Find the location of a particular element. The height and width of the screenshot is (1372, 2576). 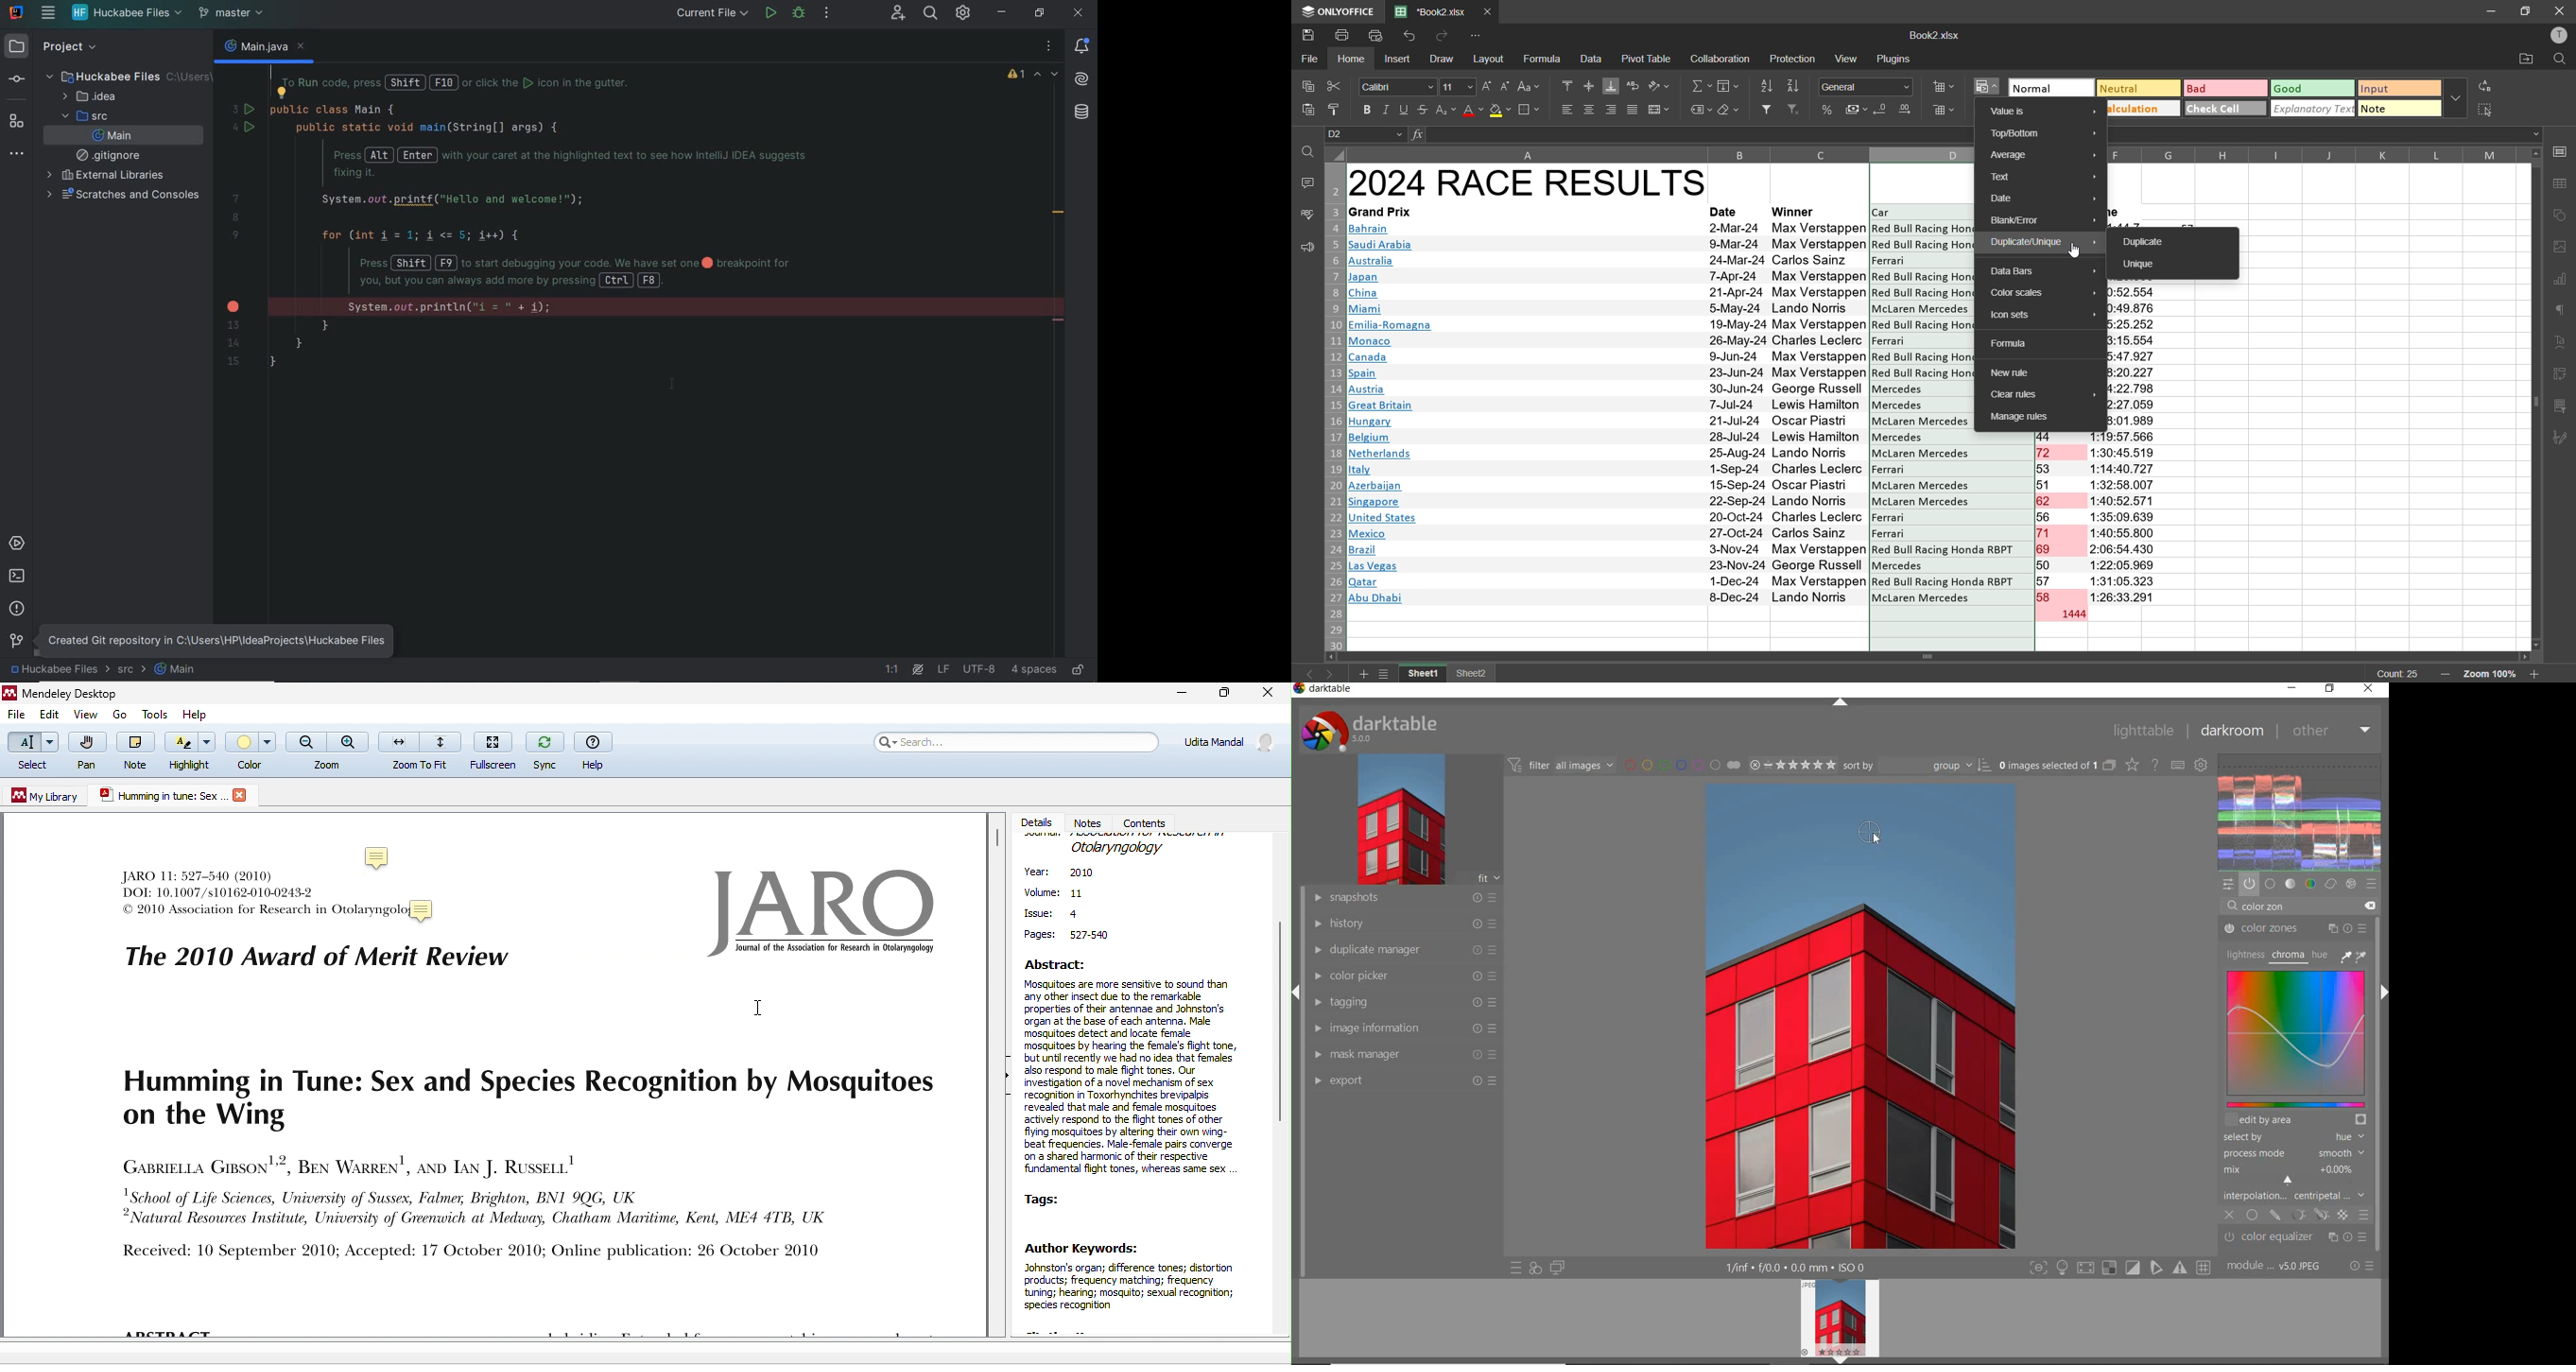

value is is located at coordinates (2042, 112).